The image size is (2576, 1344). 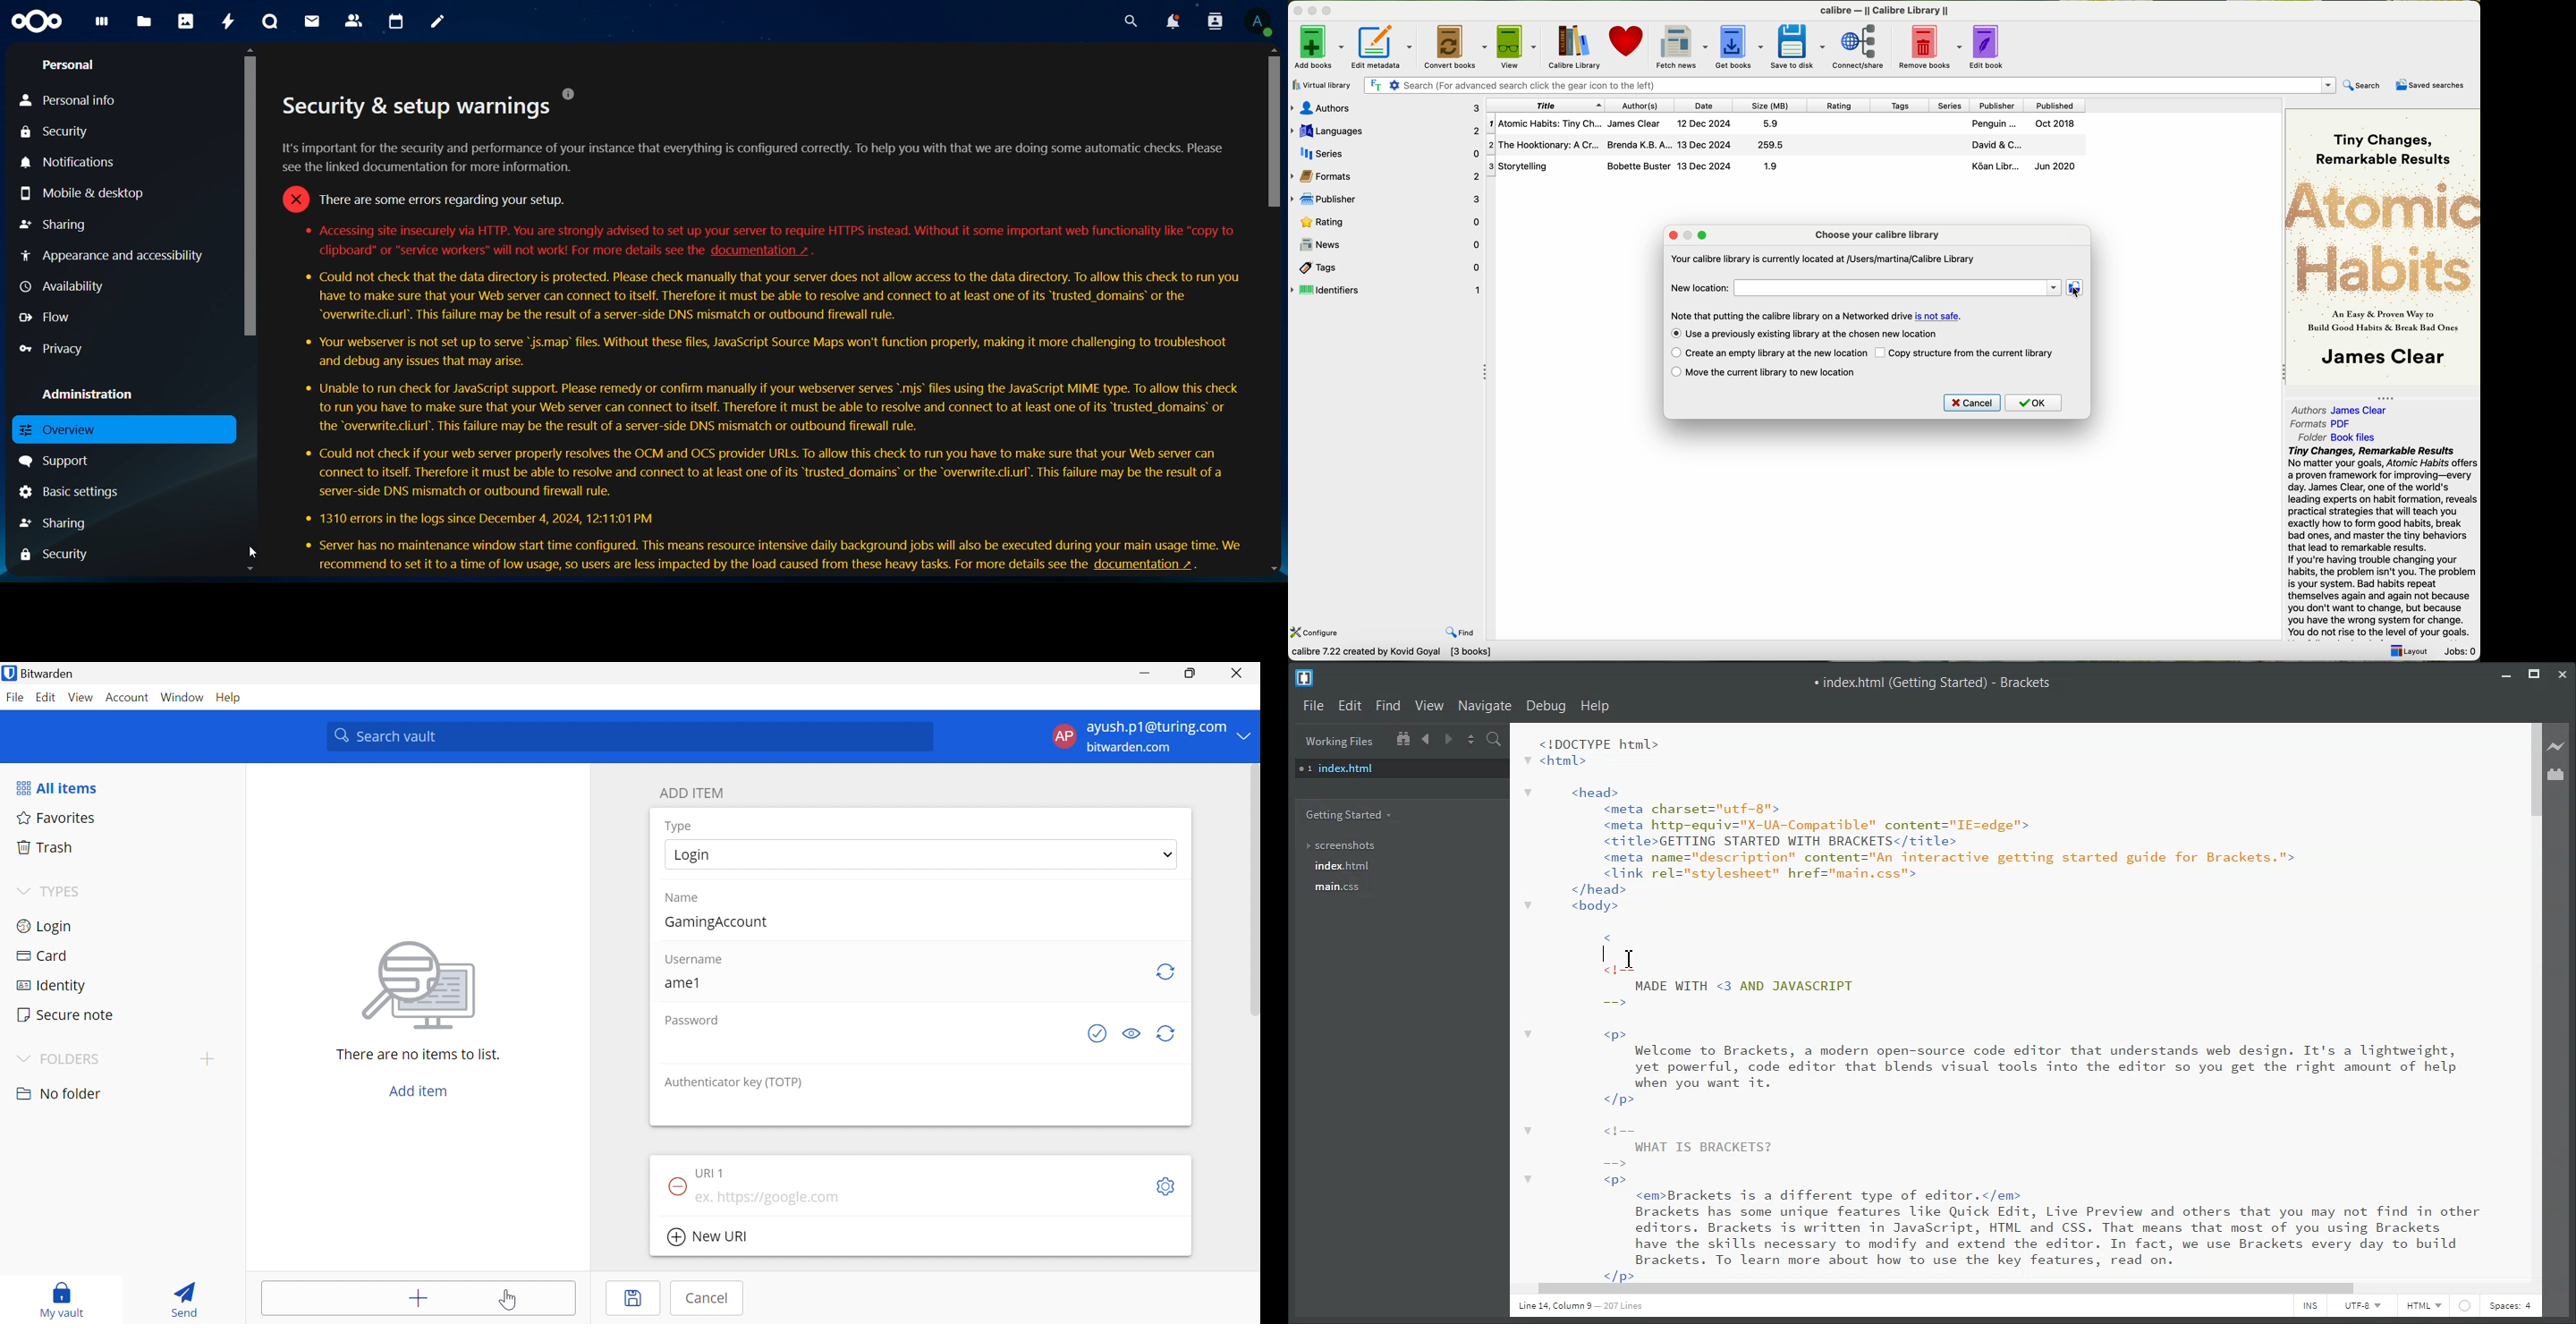 I want to click on bitwarden.com, so click(x=1130, y=748).